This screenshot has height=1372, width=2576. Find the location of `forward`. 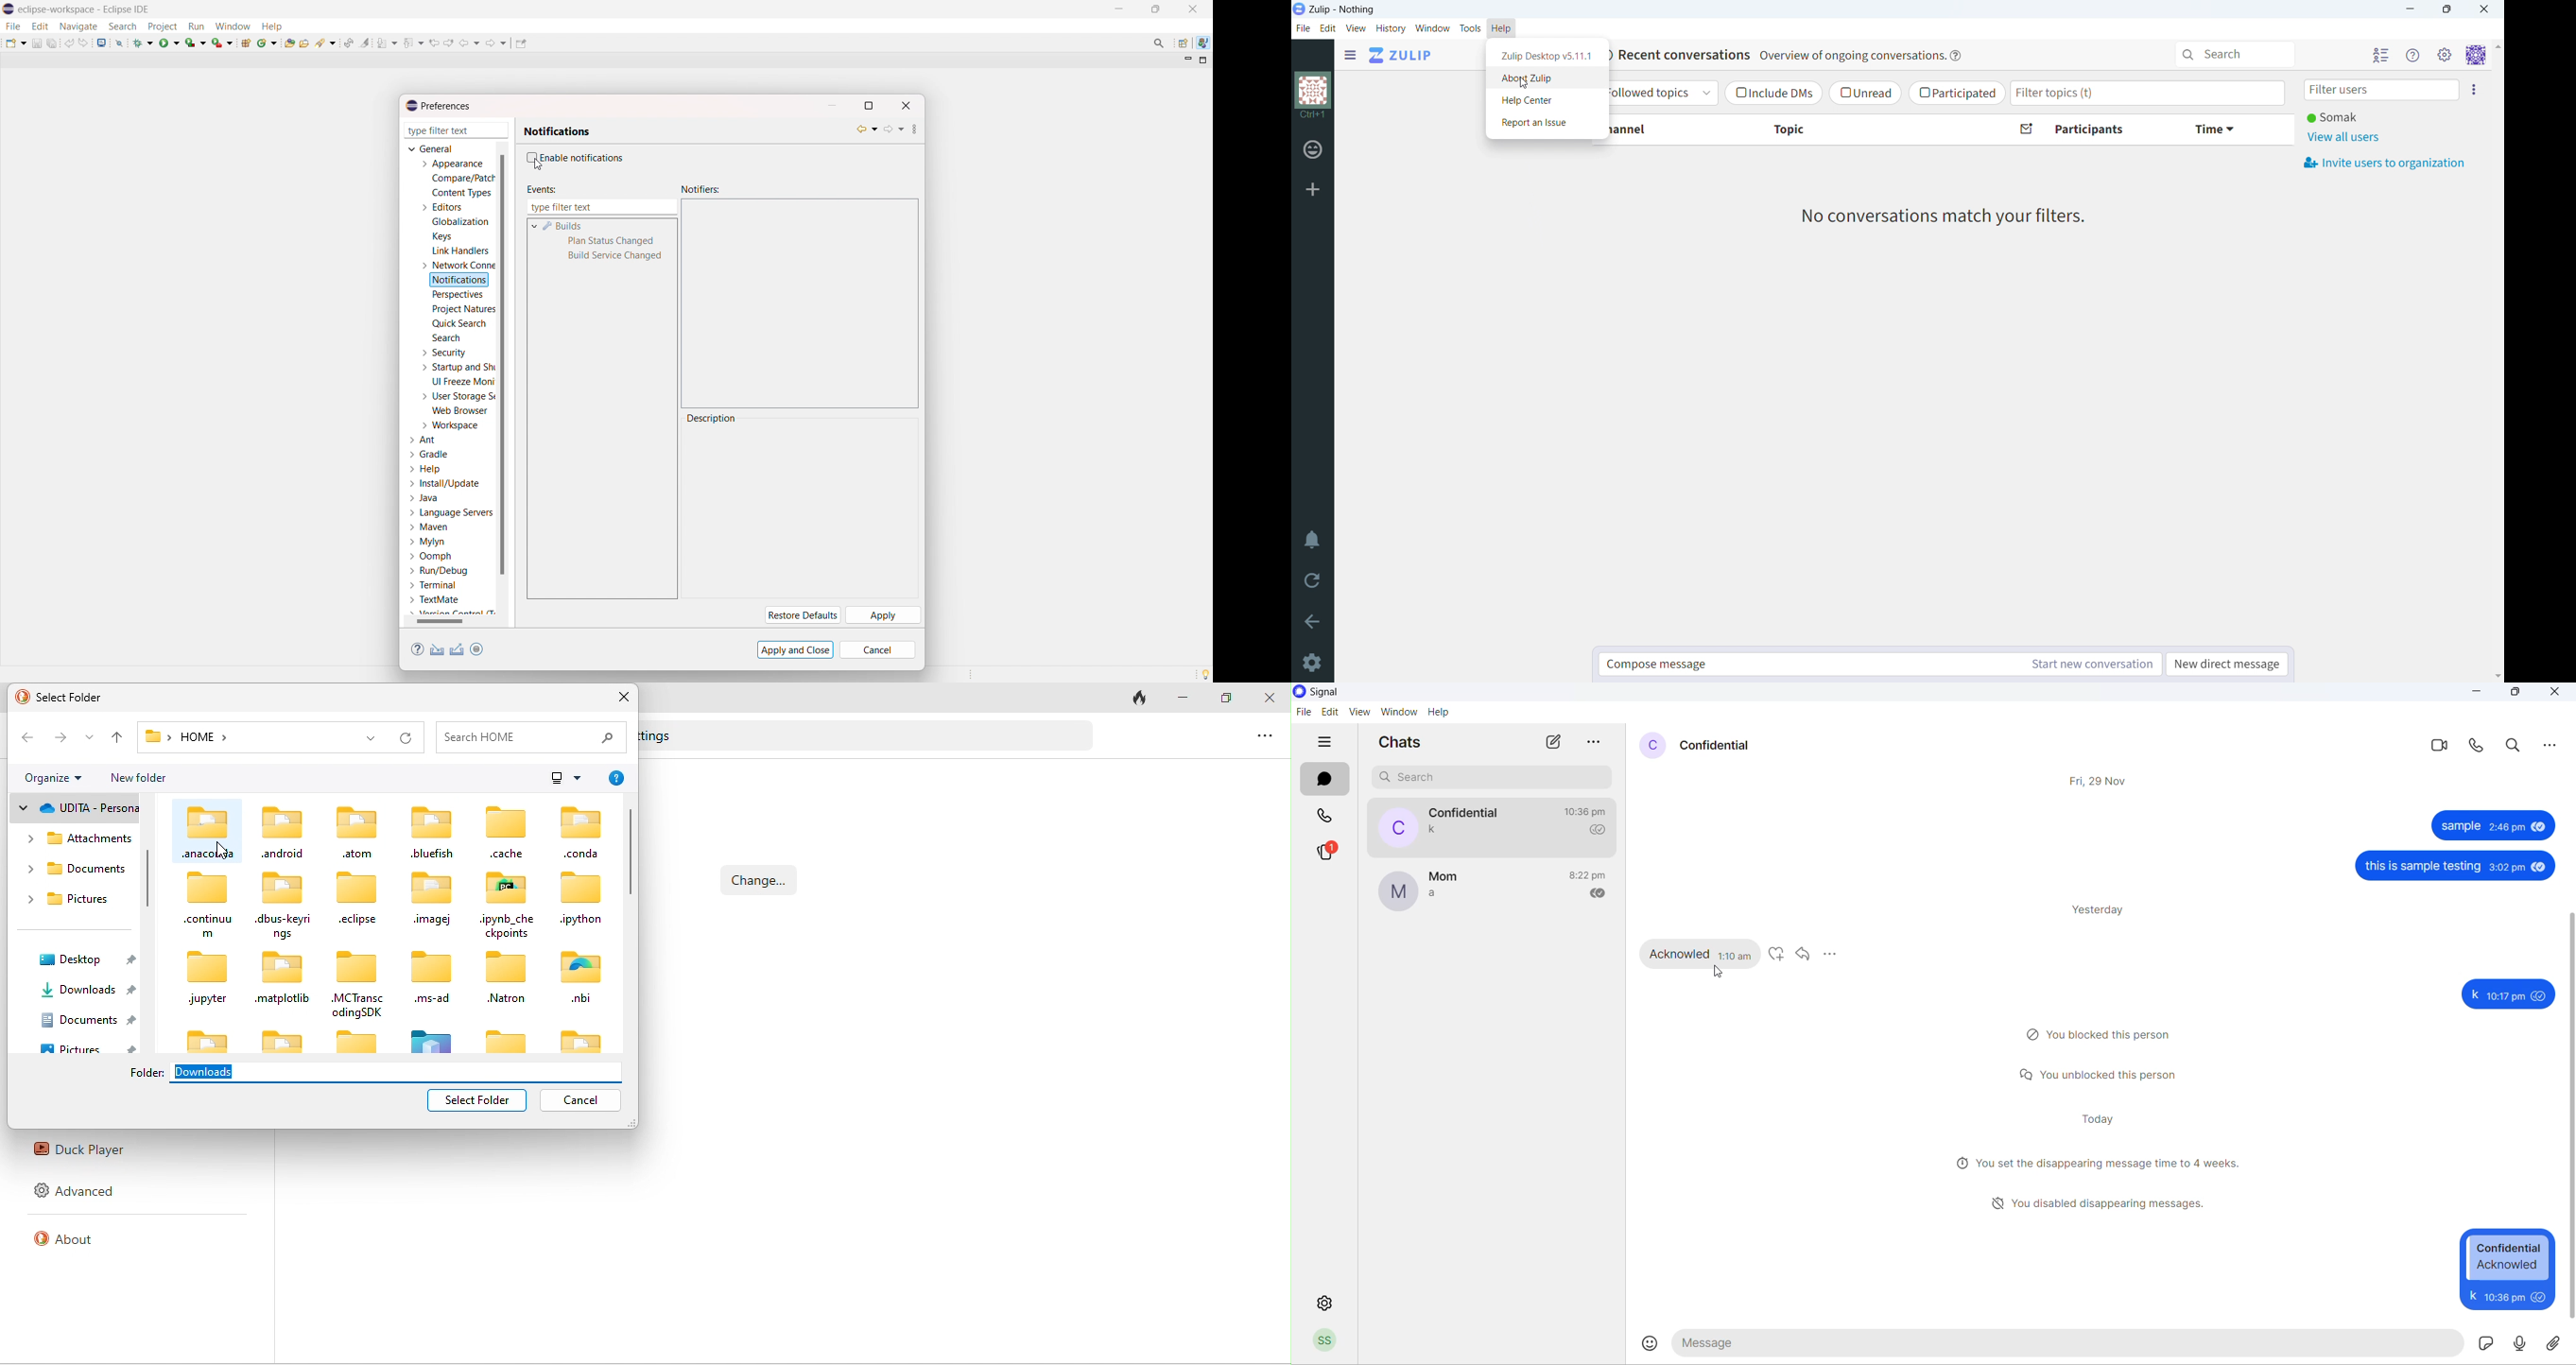

forward is located at coordinates (894, 129).